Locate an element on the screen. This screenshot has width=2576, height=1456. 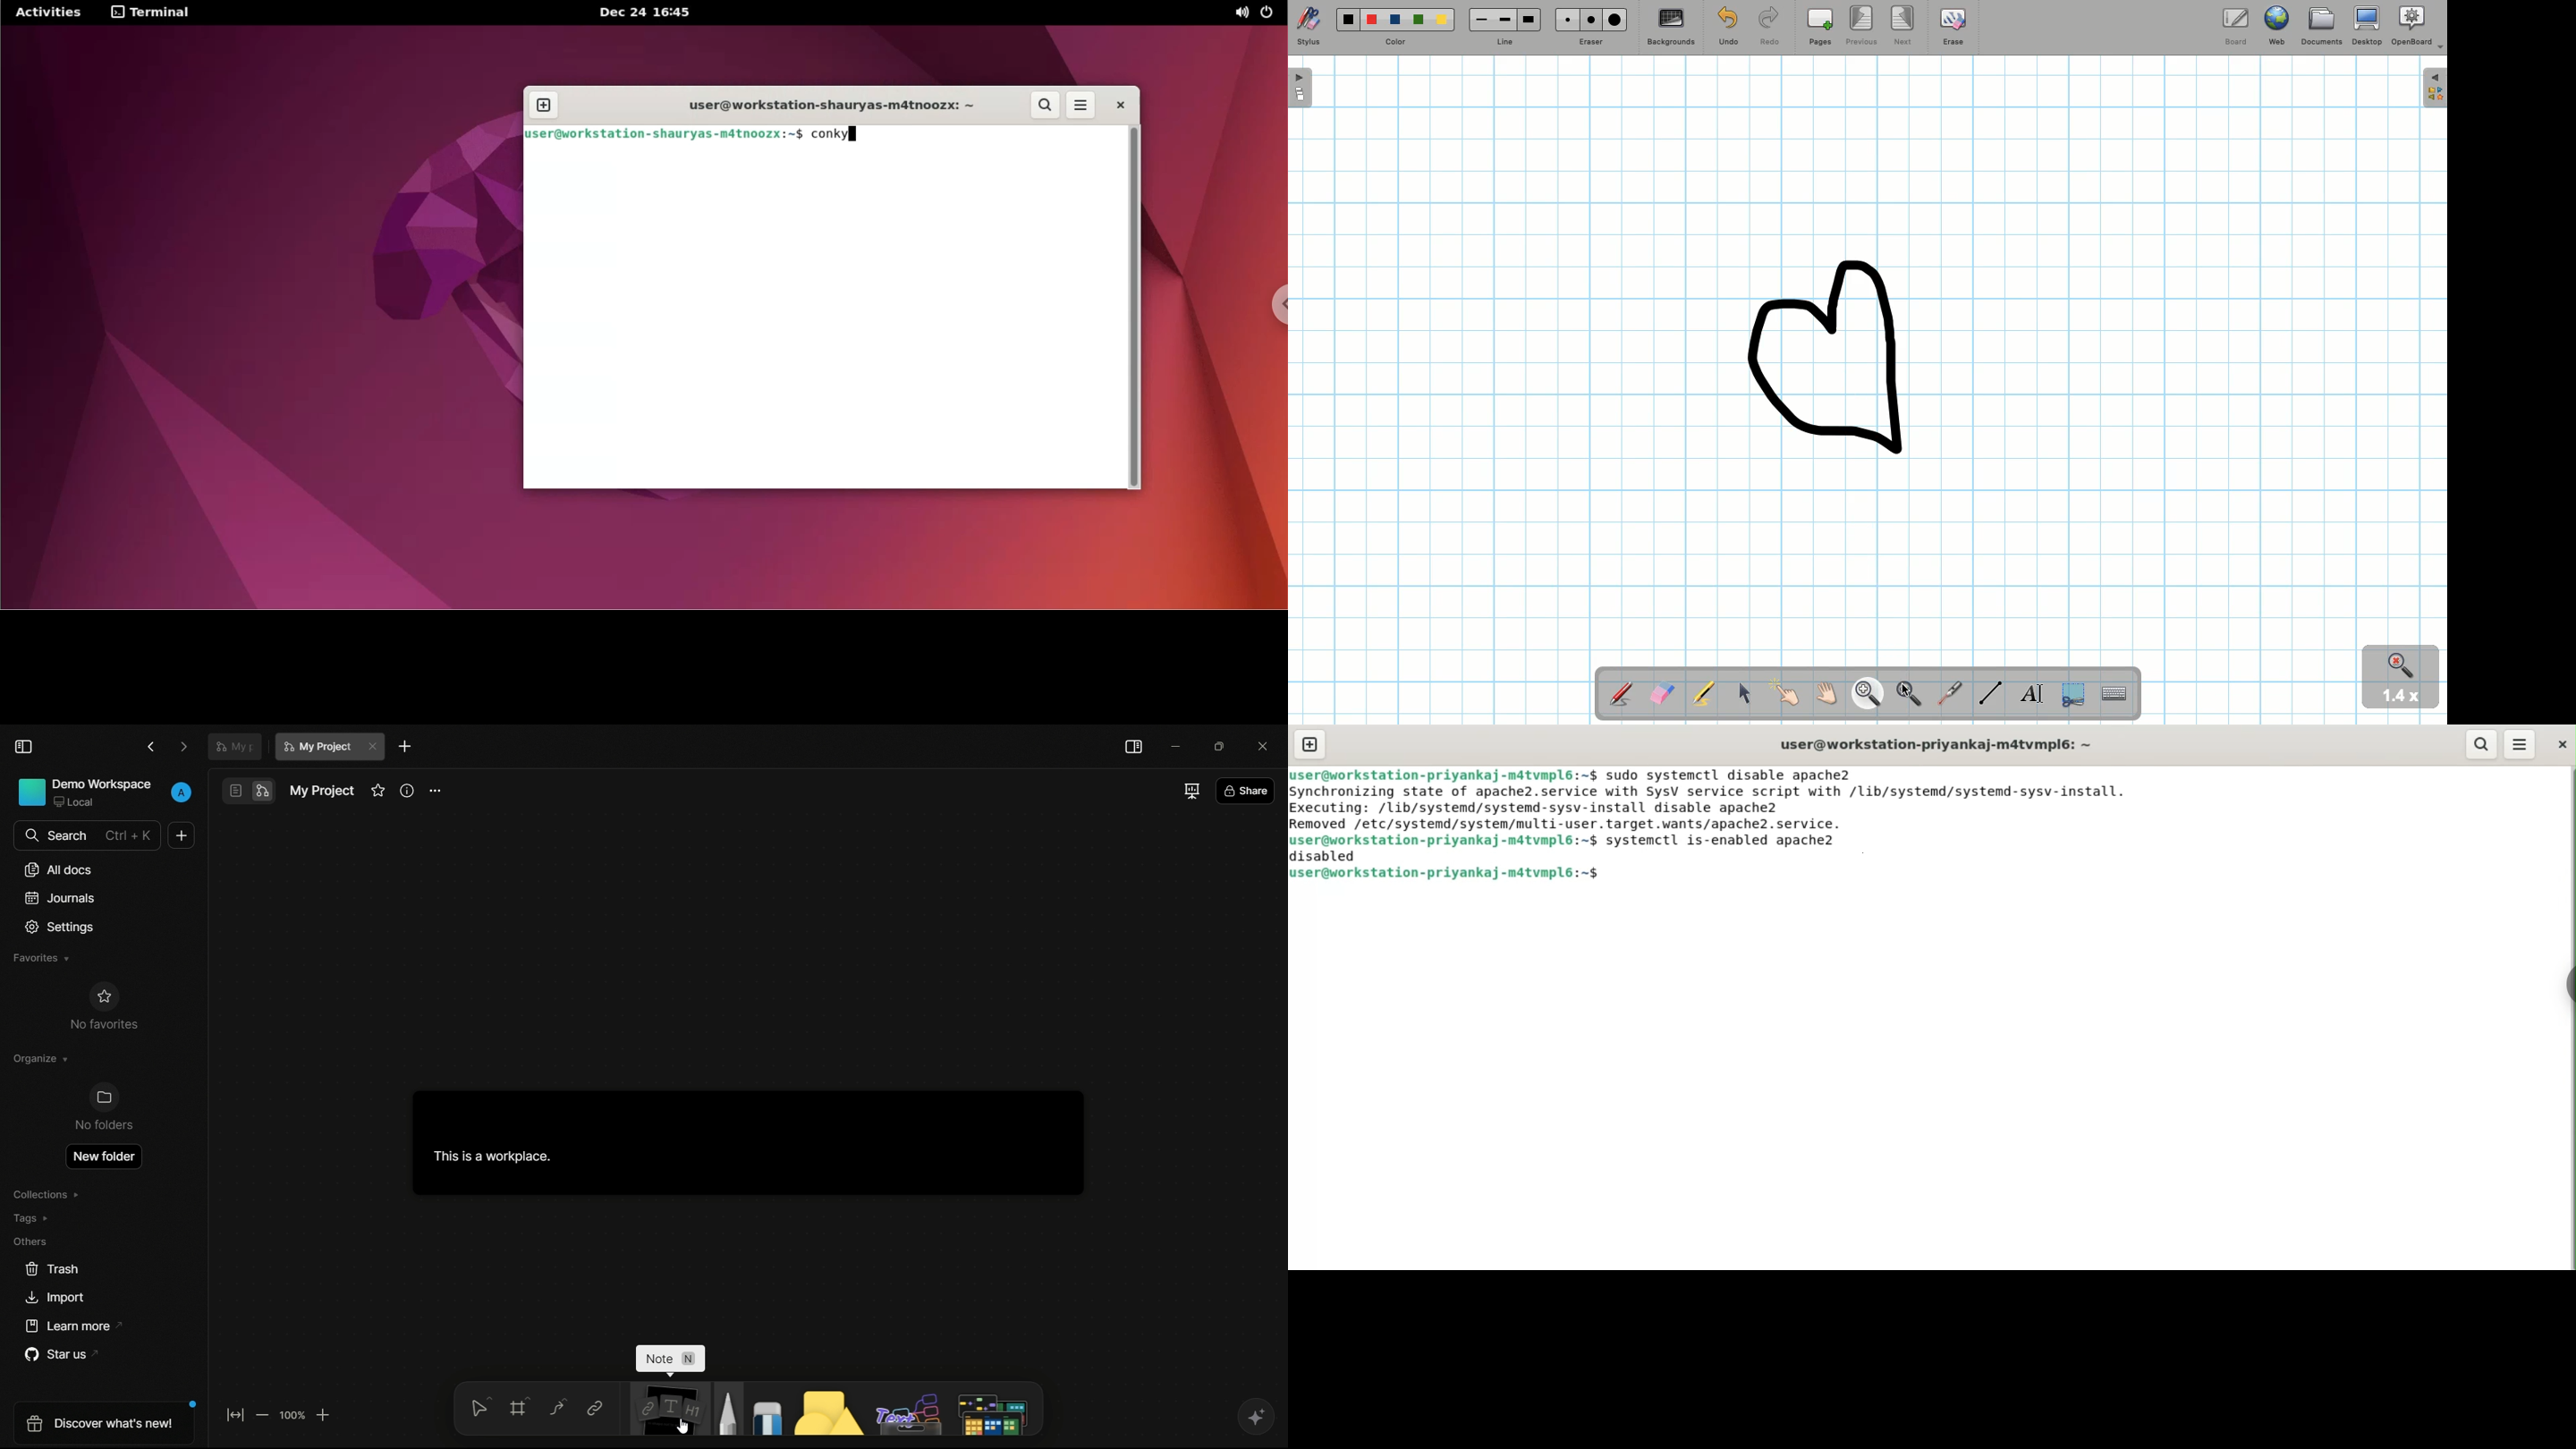
close is located at coordinates (373, 747).